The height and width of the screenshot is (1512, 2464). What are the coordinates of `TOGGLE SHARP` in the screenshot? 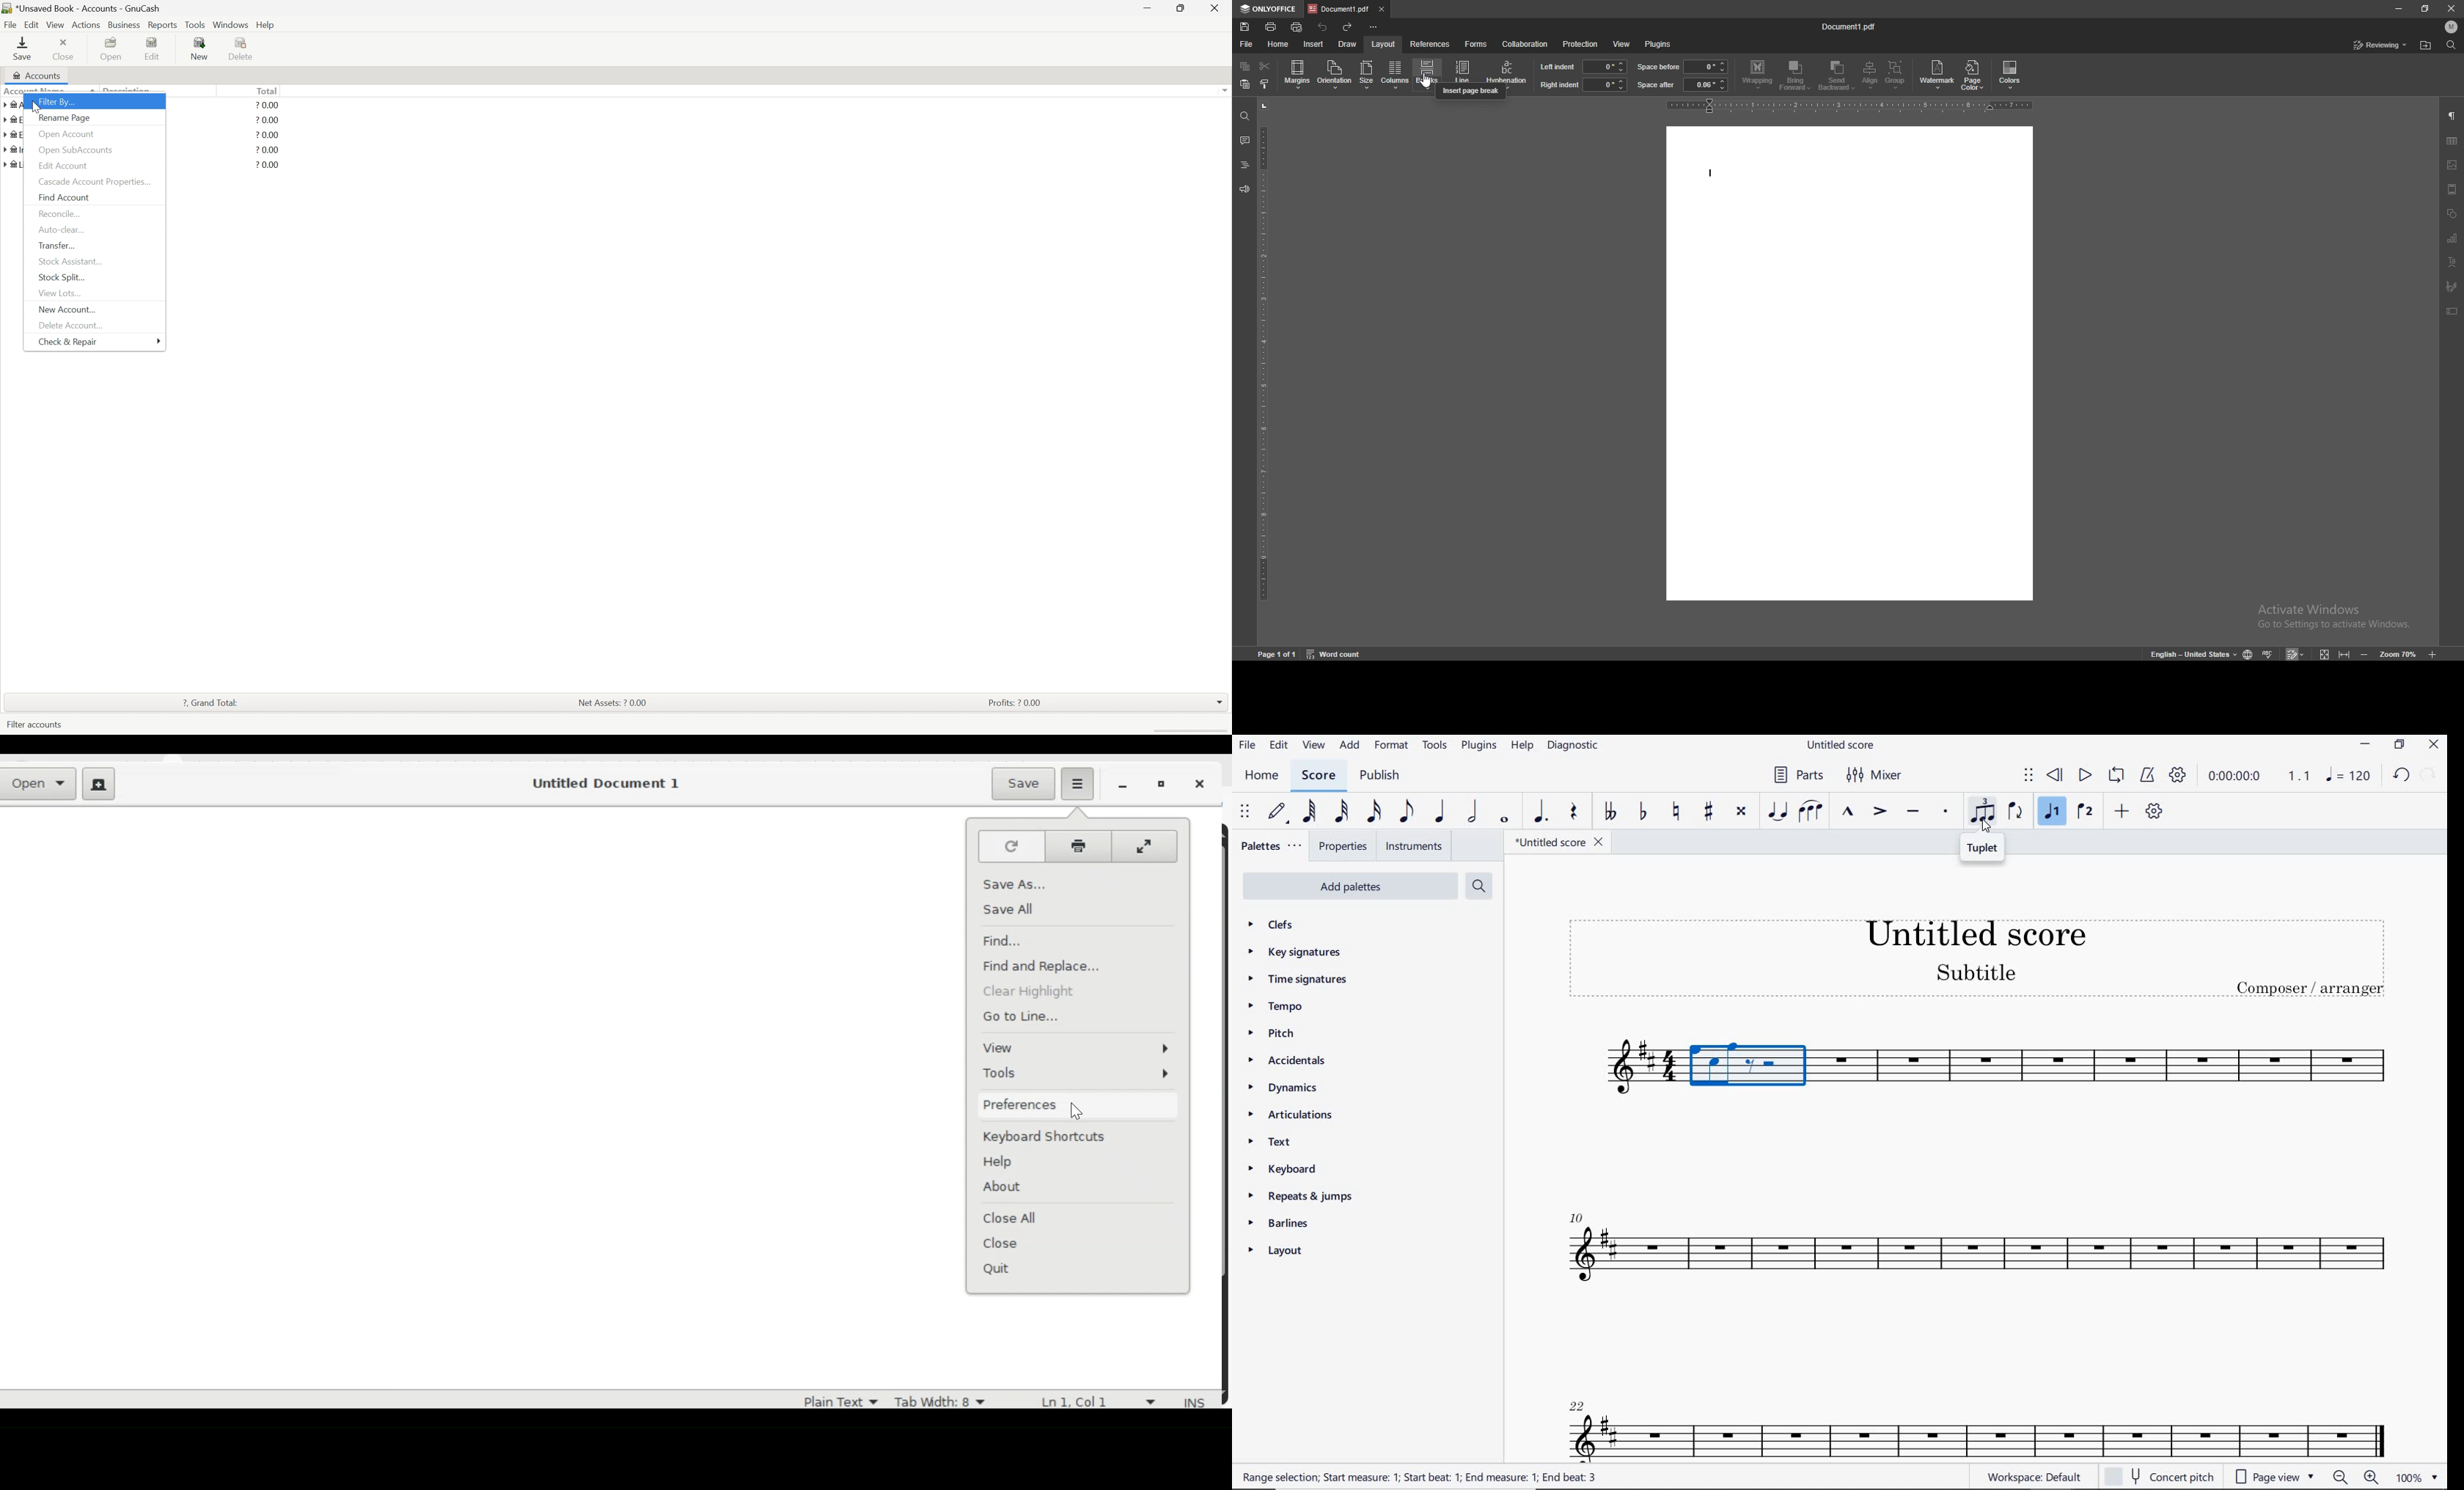 It's located at (1707, 812).